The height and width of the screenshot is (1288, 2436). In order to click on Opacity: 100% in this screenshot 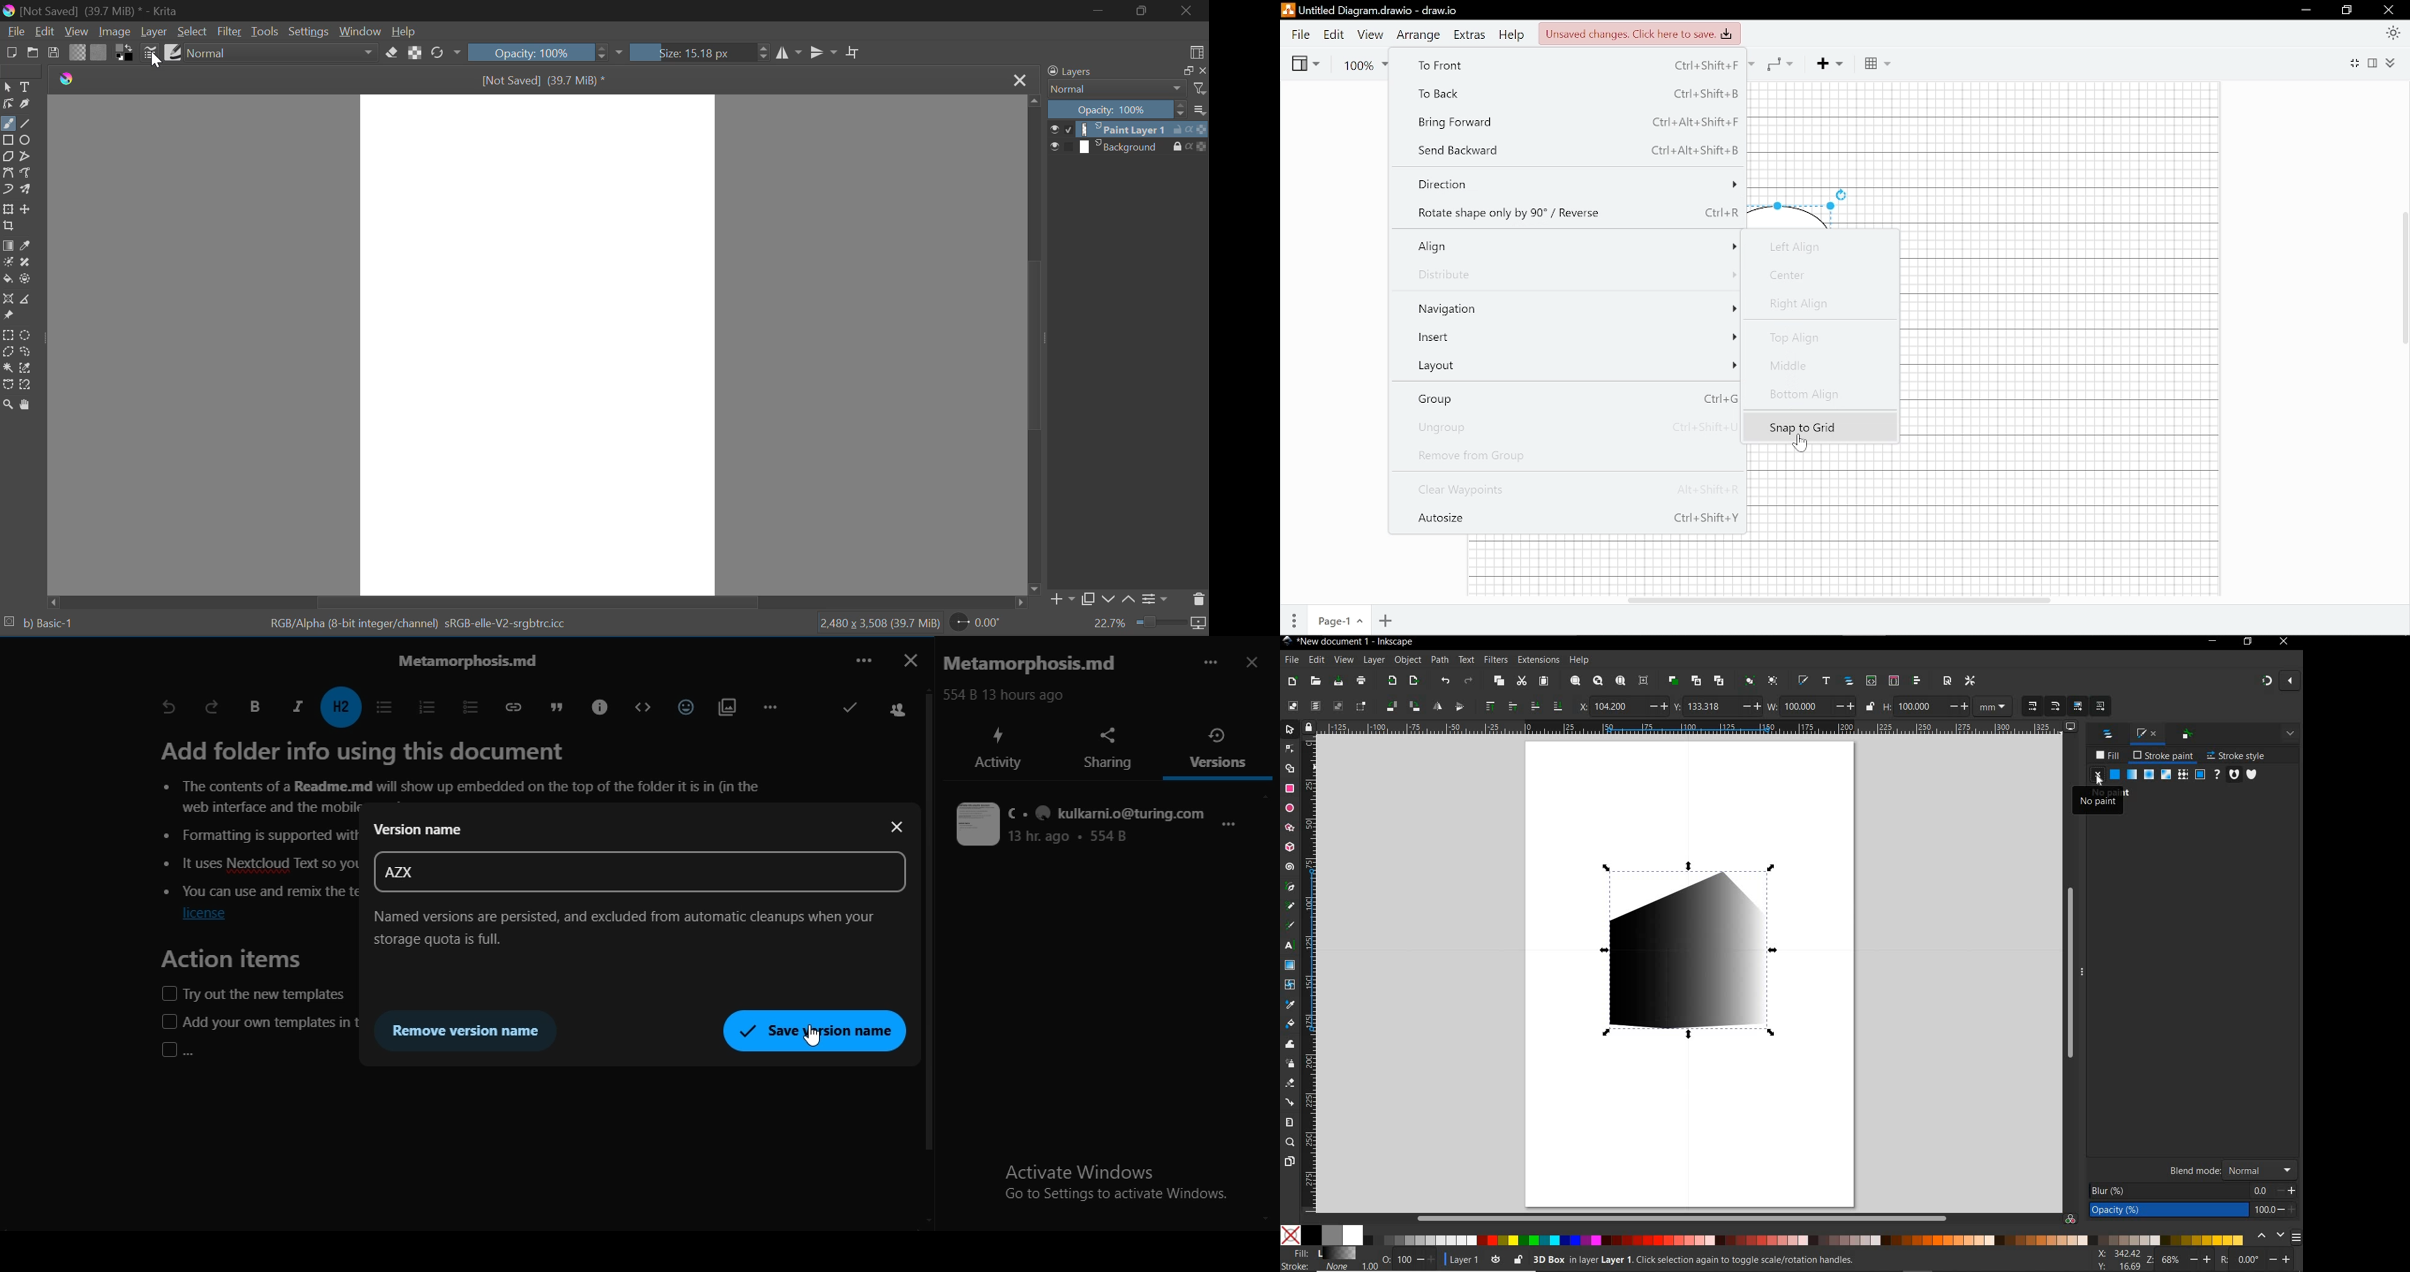, I will do `click(1127, 110)`.